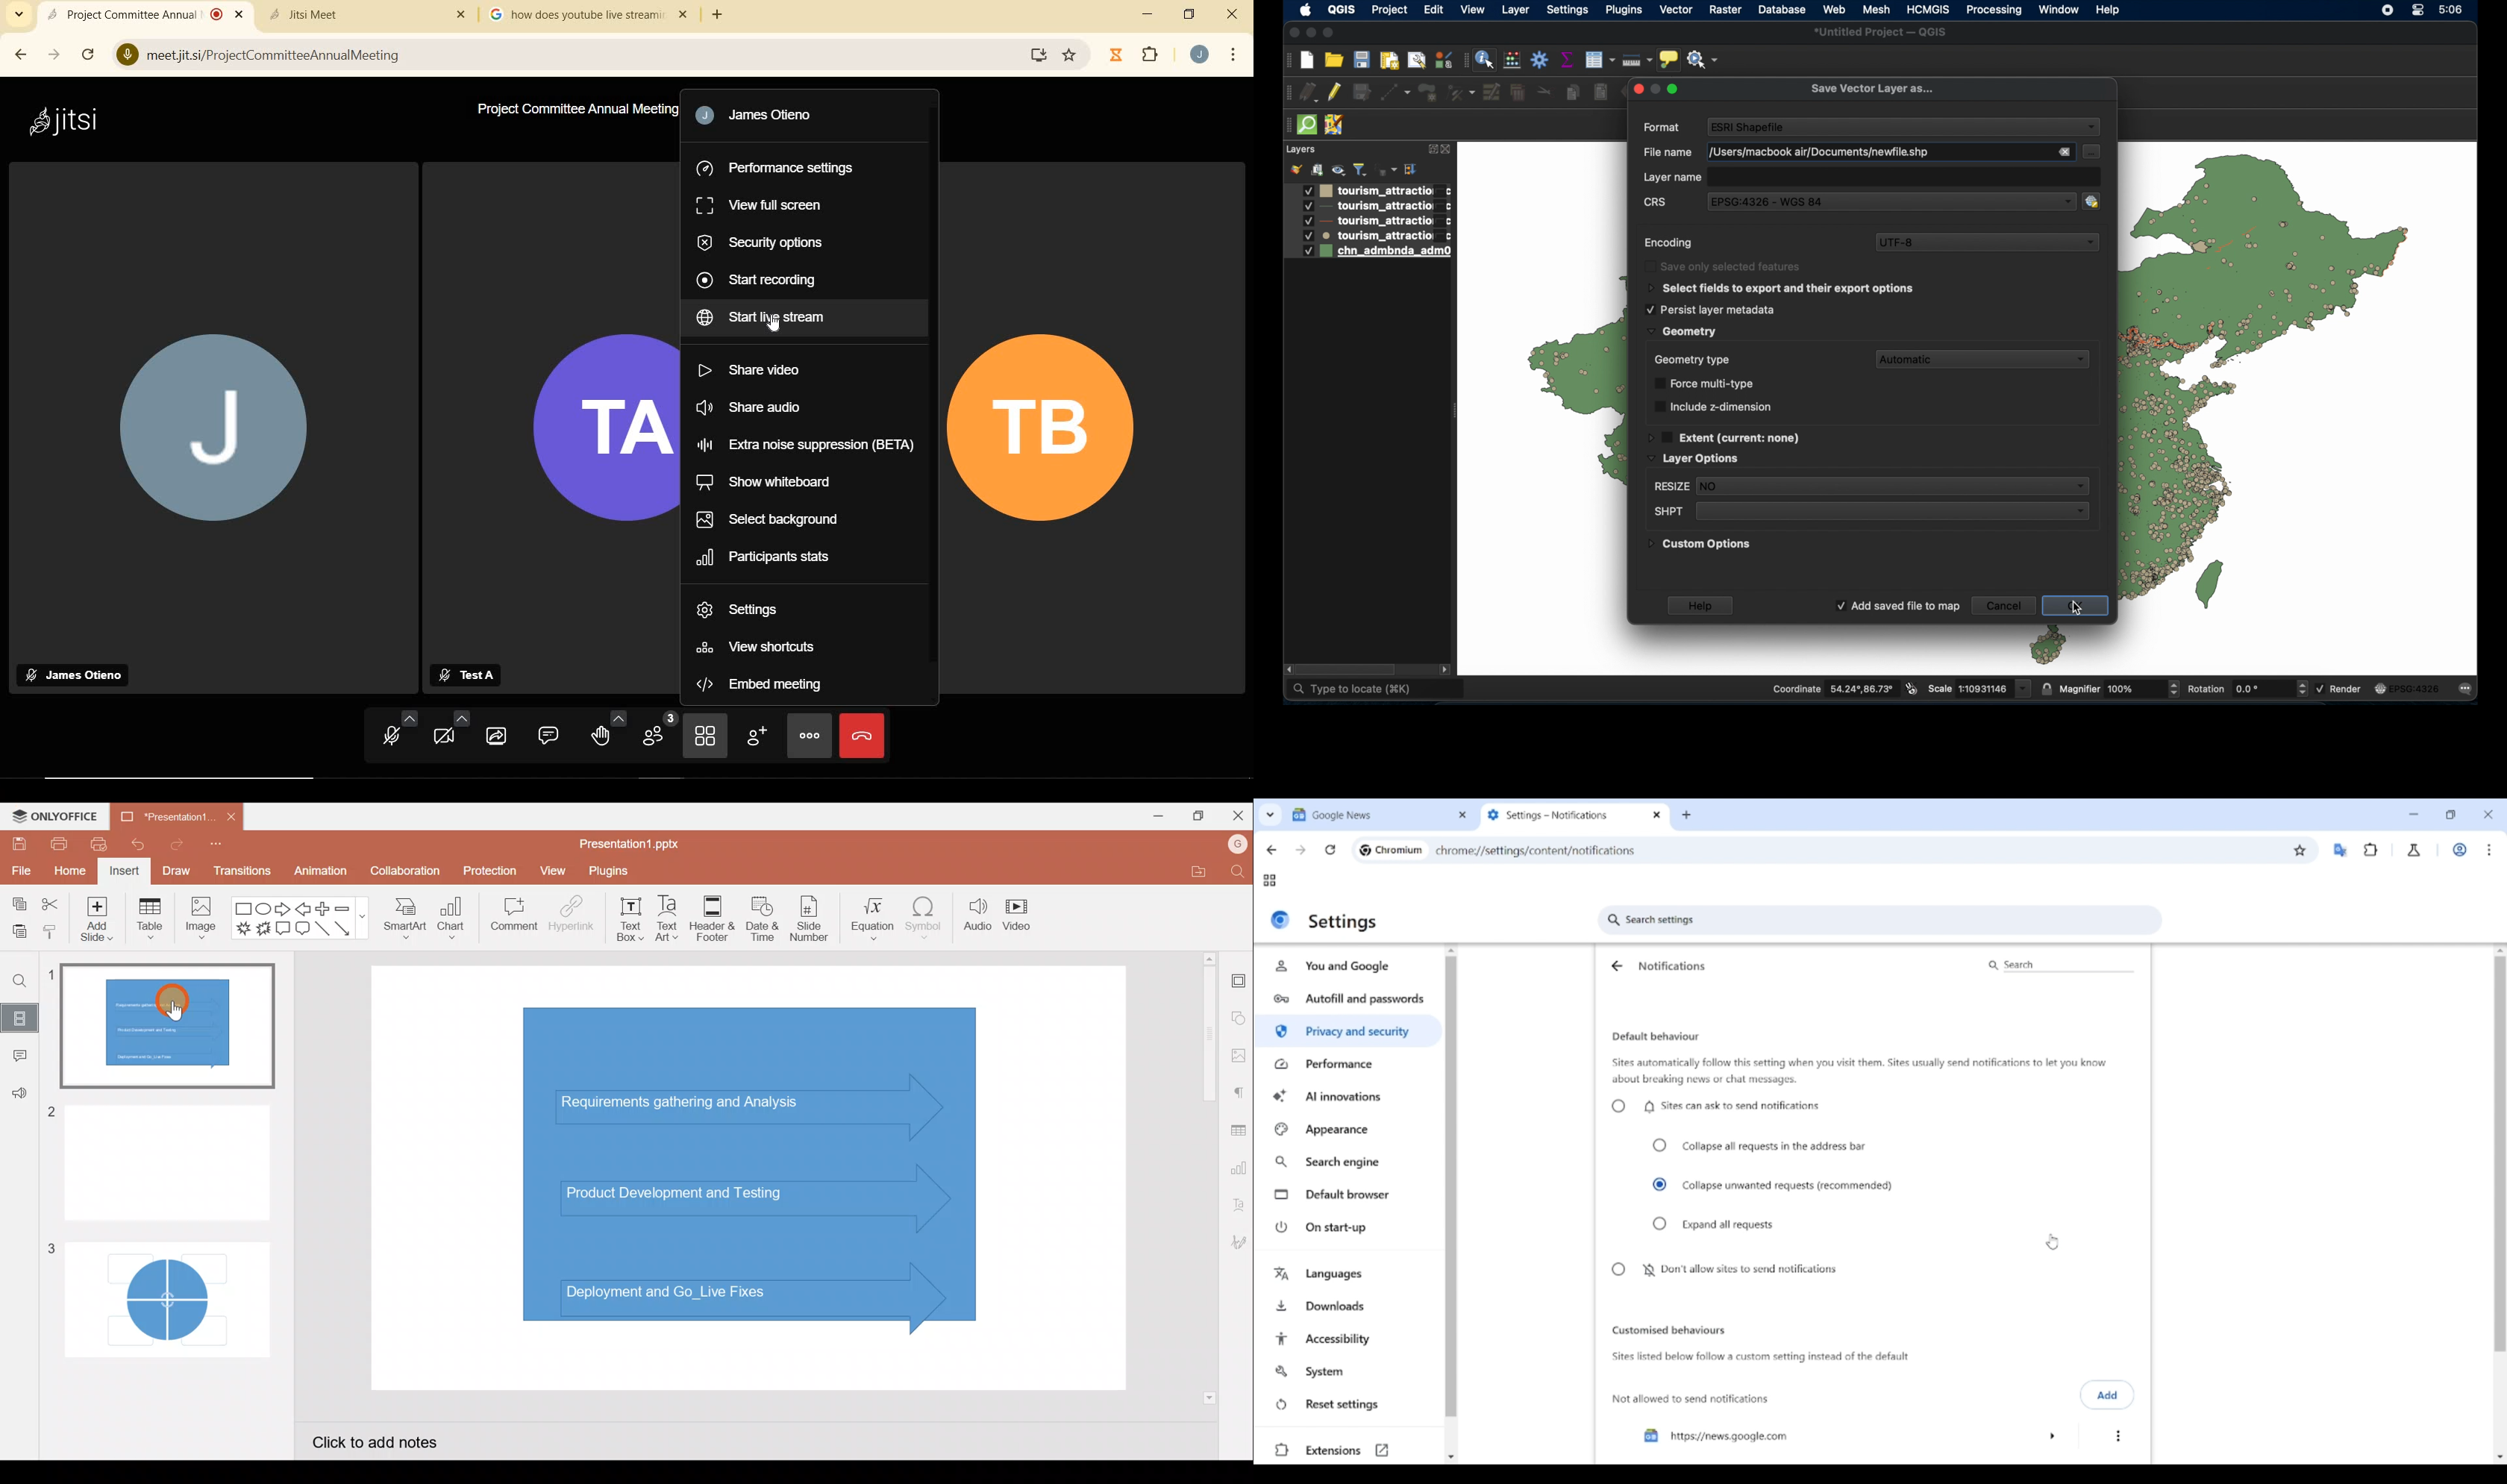  Describe the element at coordinates (1564, 815) in the screenshot. I see `Tab 2` at that location.